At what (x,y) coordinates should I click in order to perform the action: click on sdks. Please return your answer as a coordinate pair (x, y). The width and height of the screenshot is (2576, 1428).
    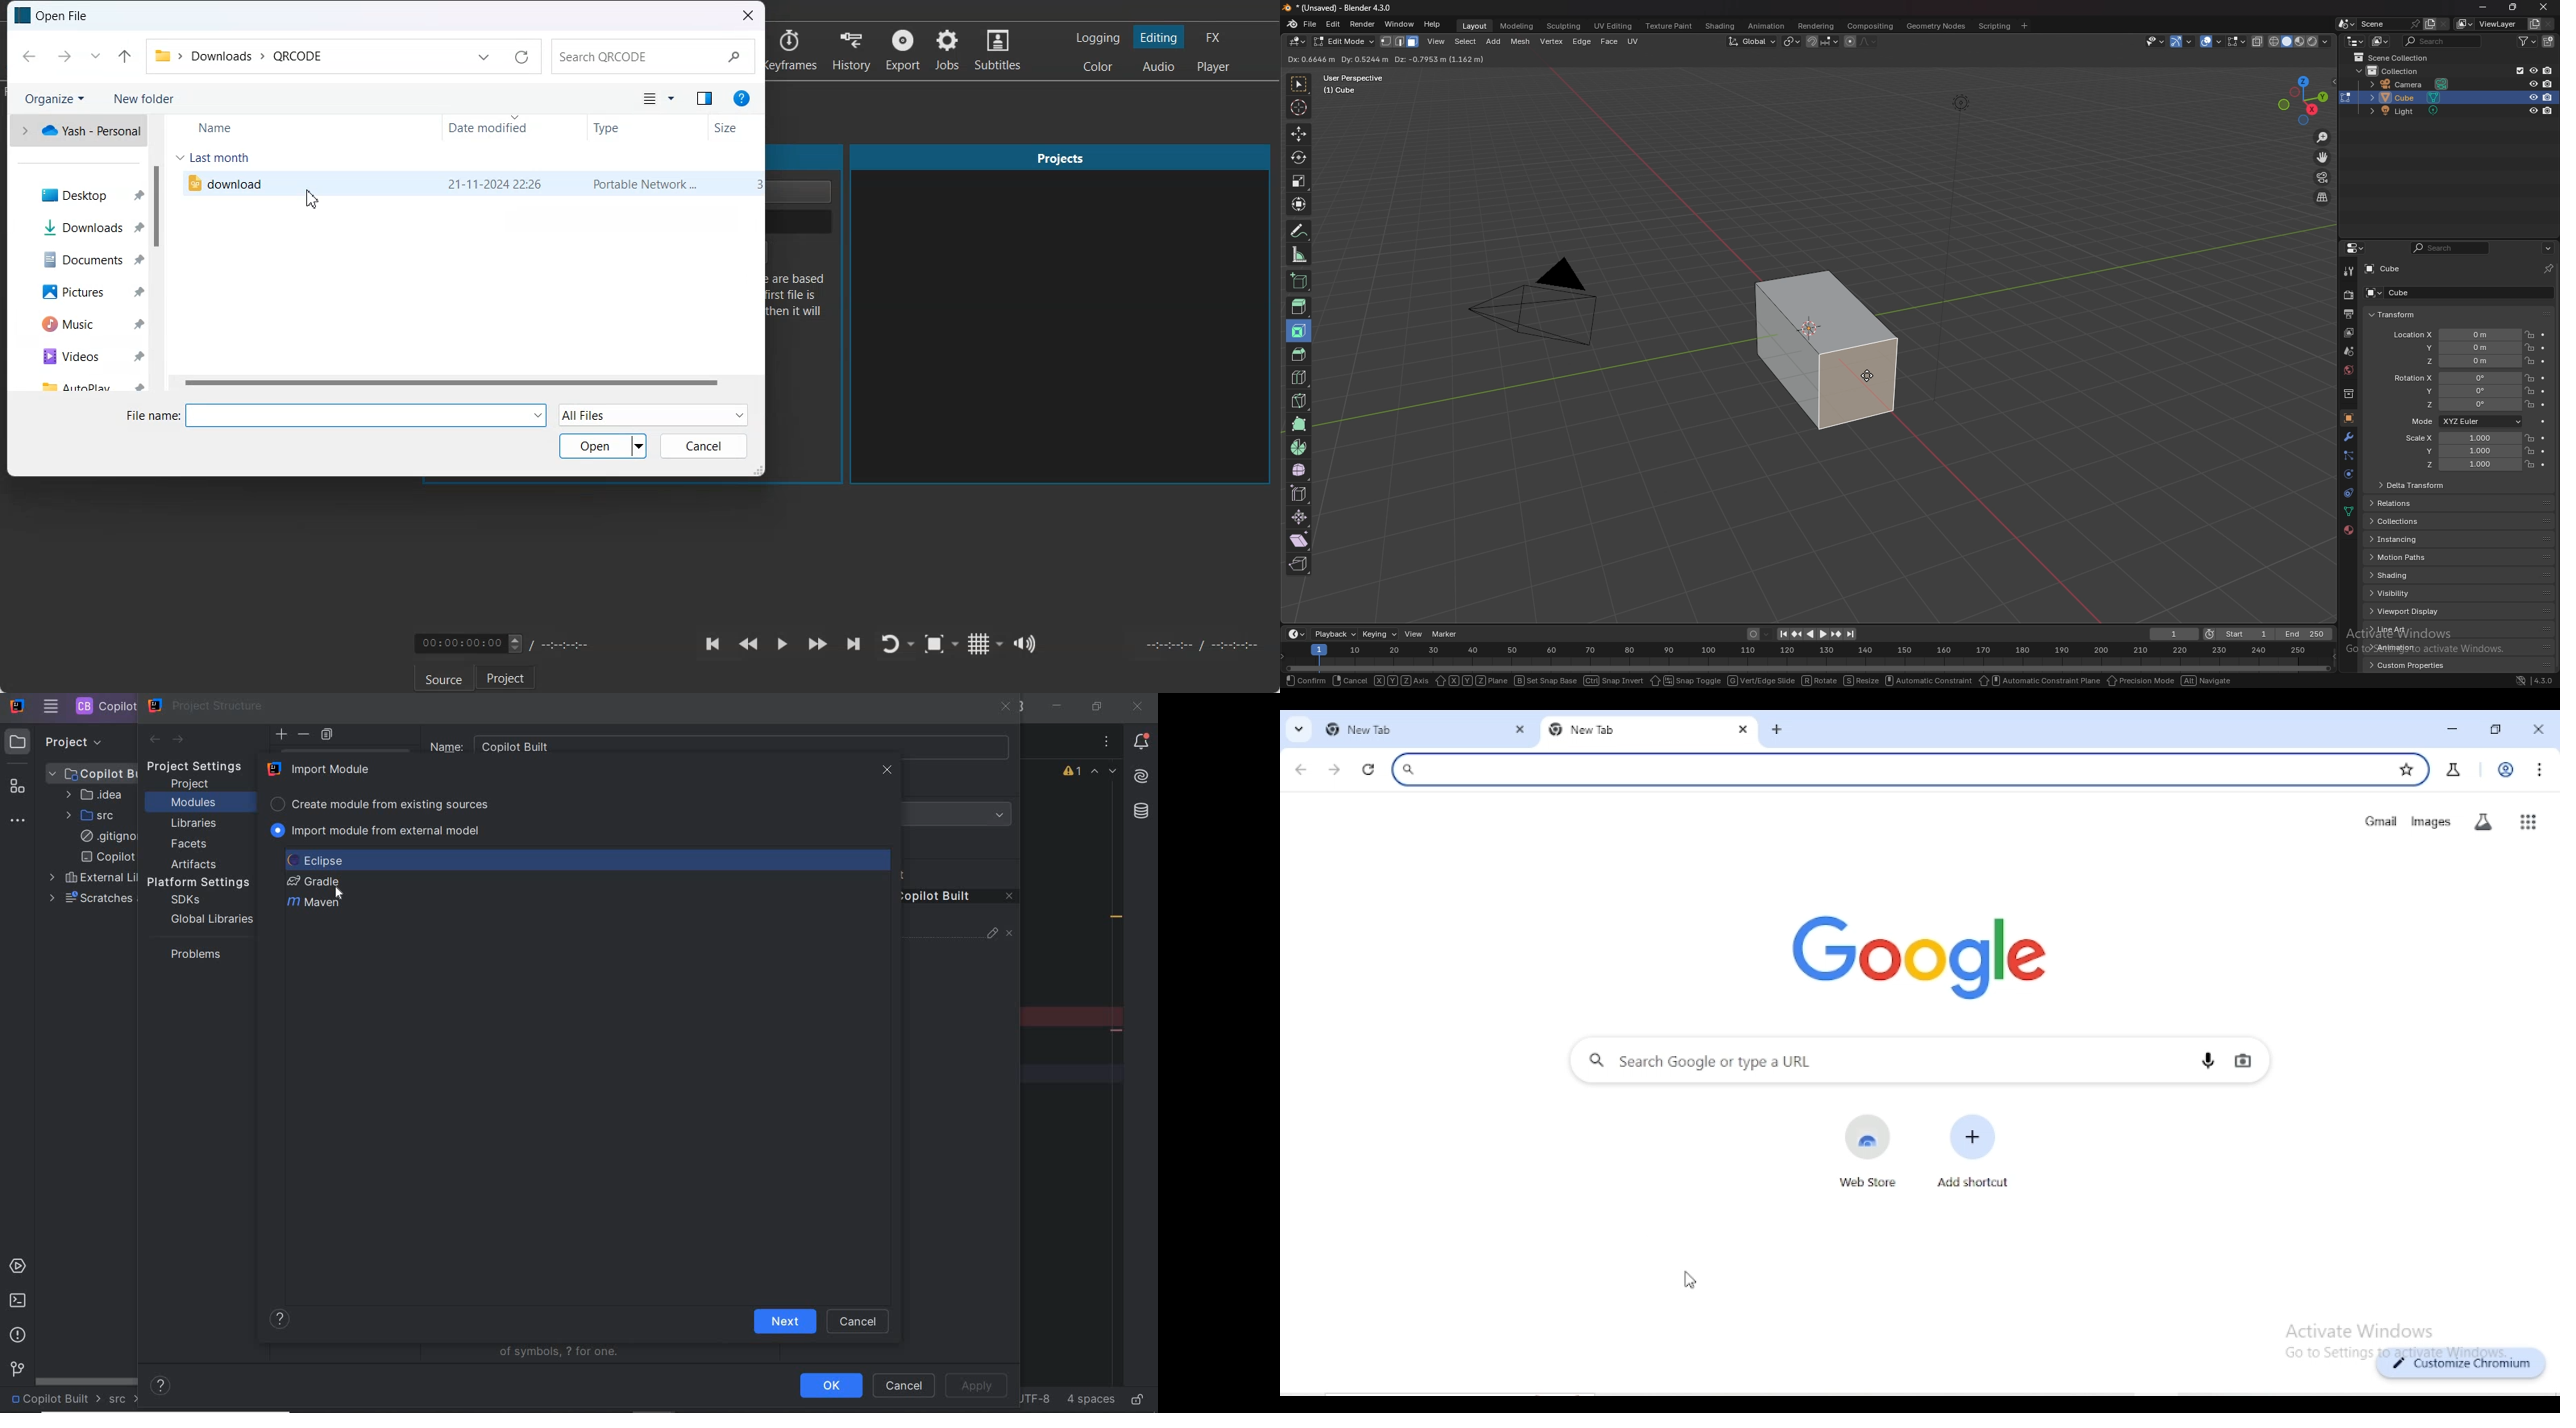
    Looking at the image, I should click on (184, 901).